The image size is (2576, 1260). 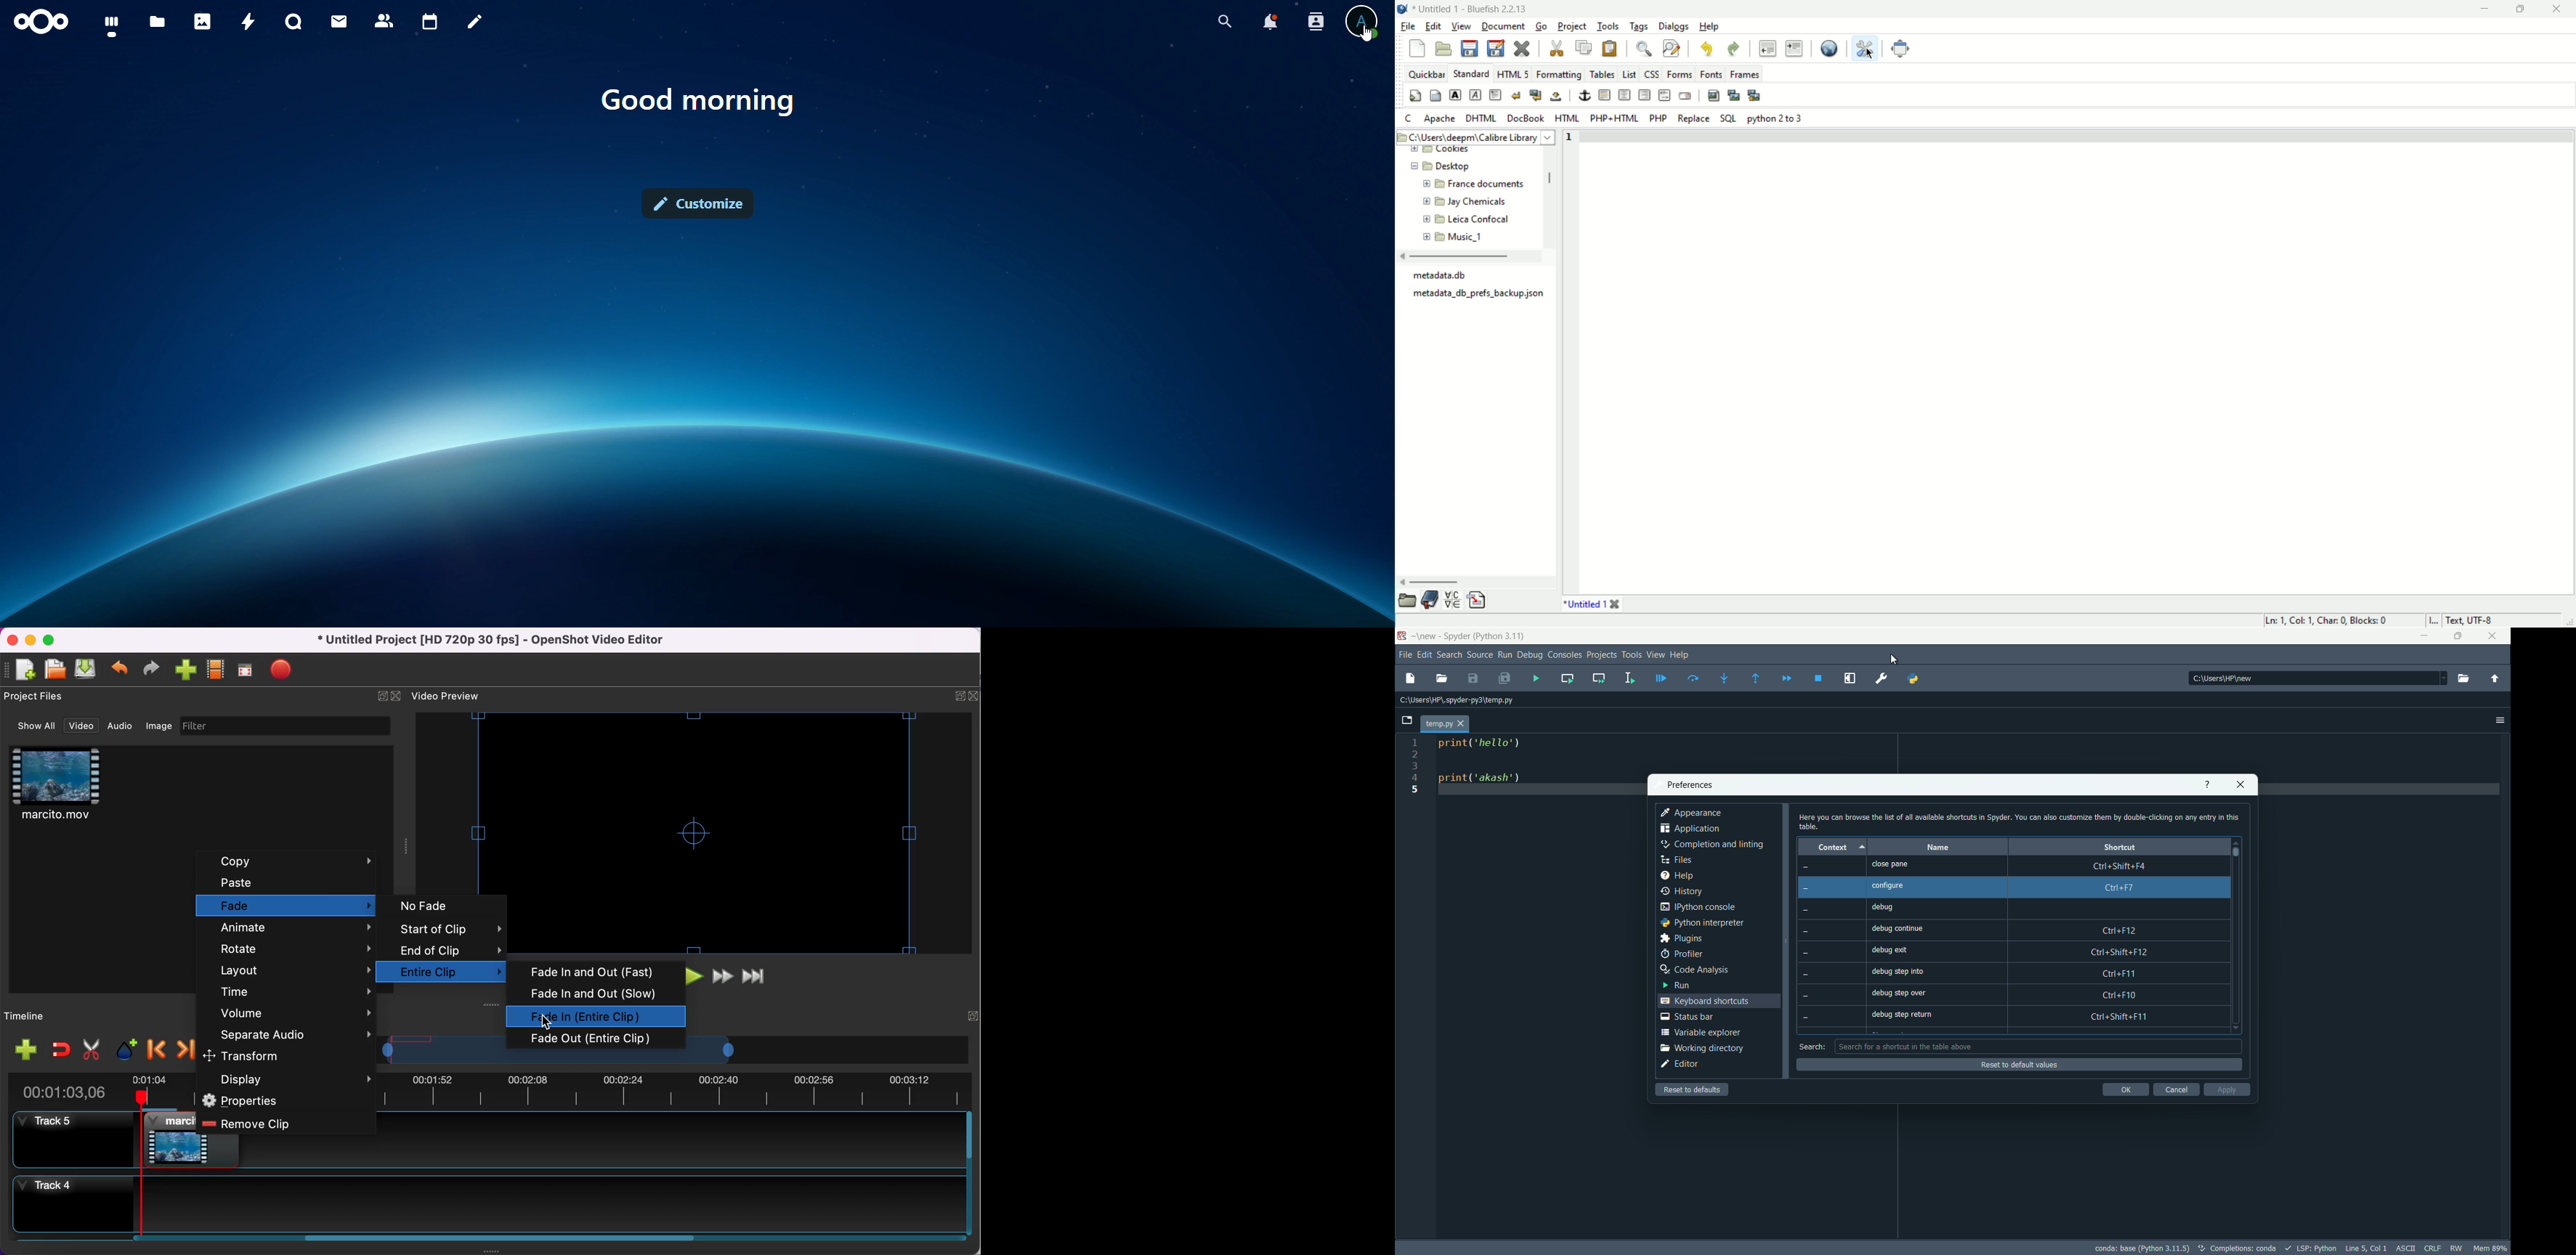 I want to click on application, so click(x=1691, y=830).